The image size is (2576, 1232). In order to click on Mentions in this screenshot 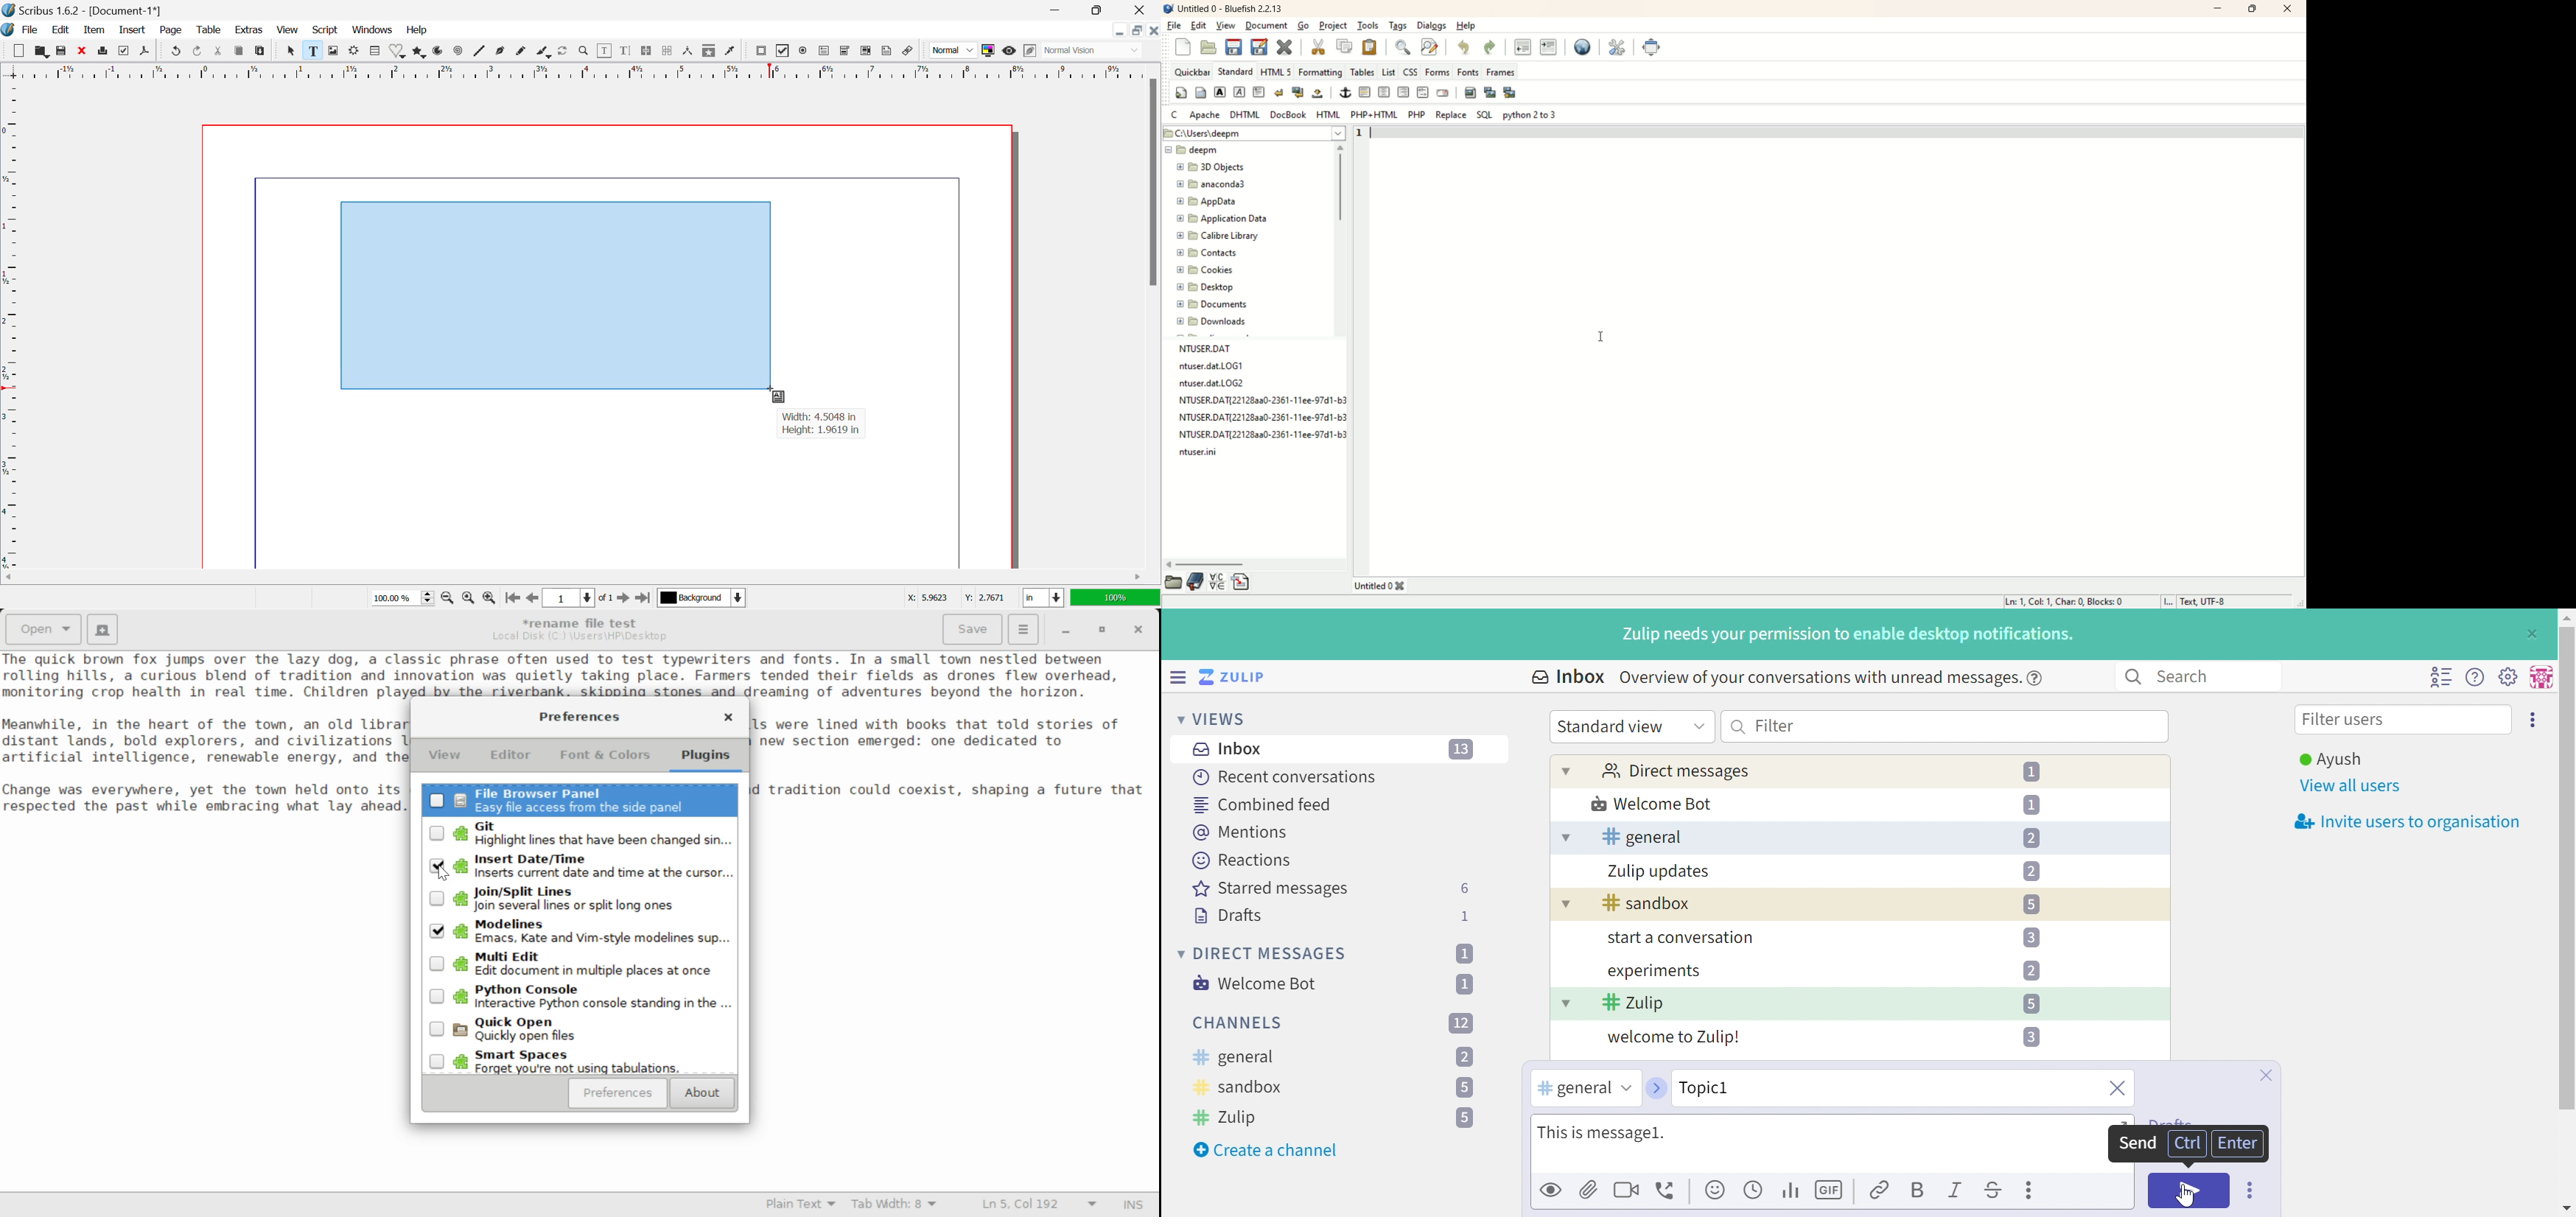, I will do `click(1243, 832)`.